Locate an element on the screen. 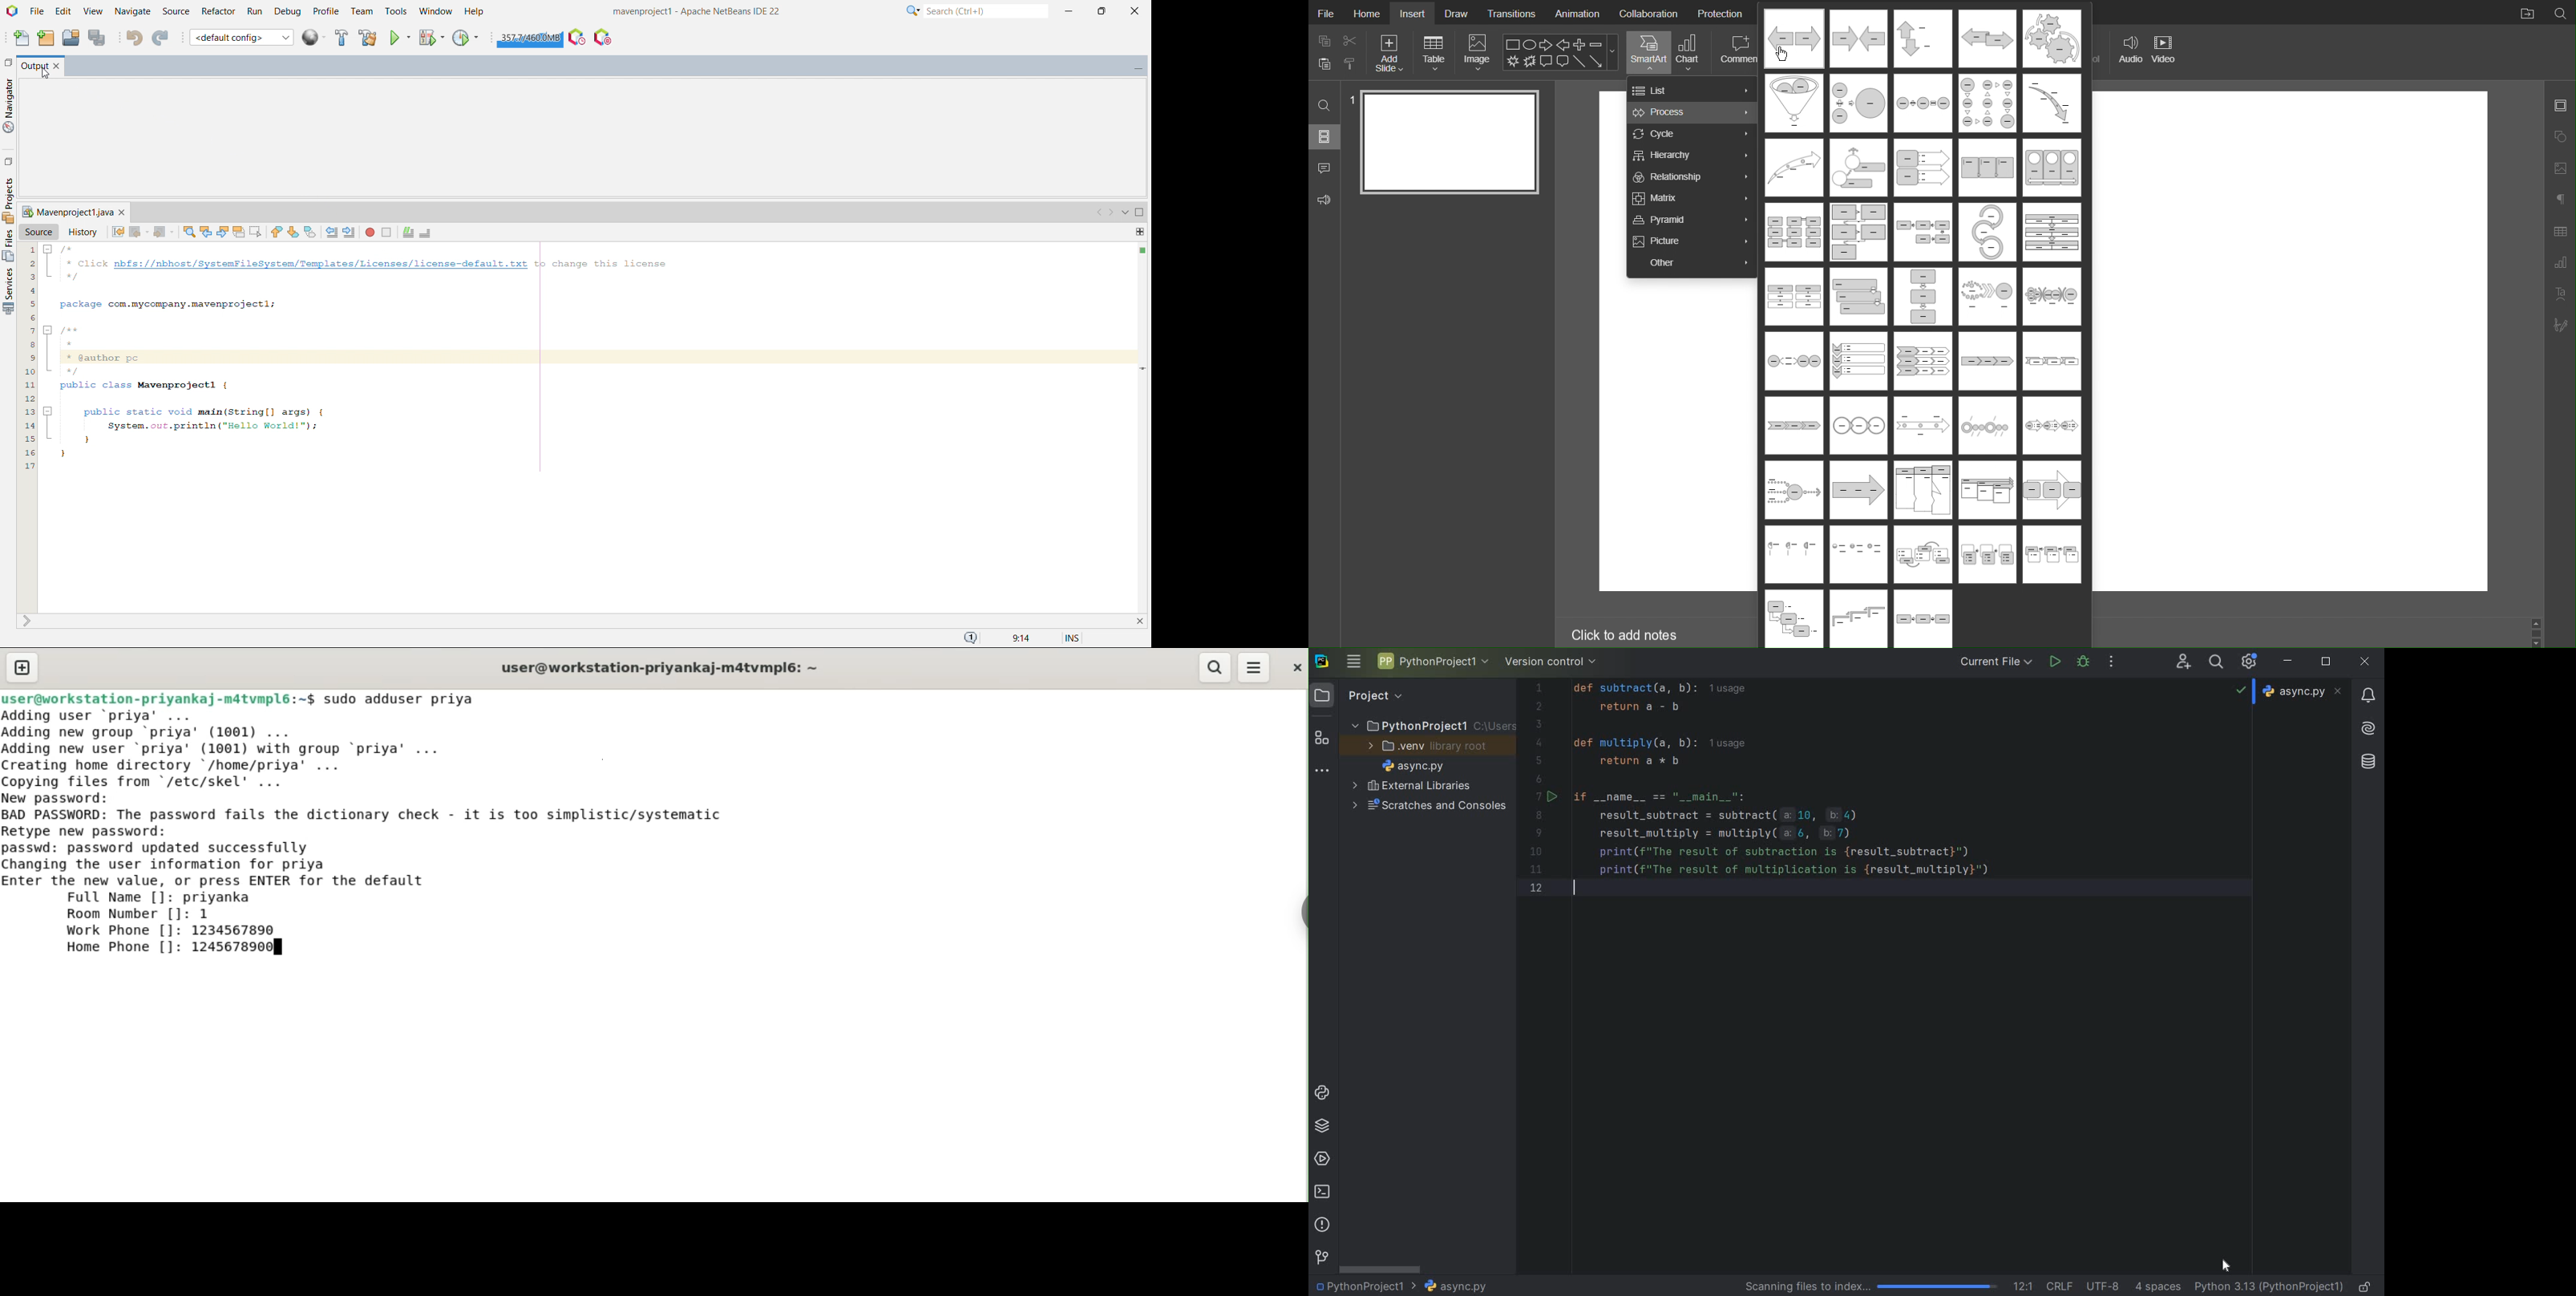  Slide Settings is located at coordinates (2561, 106).